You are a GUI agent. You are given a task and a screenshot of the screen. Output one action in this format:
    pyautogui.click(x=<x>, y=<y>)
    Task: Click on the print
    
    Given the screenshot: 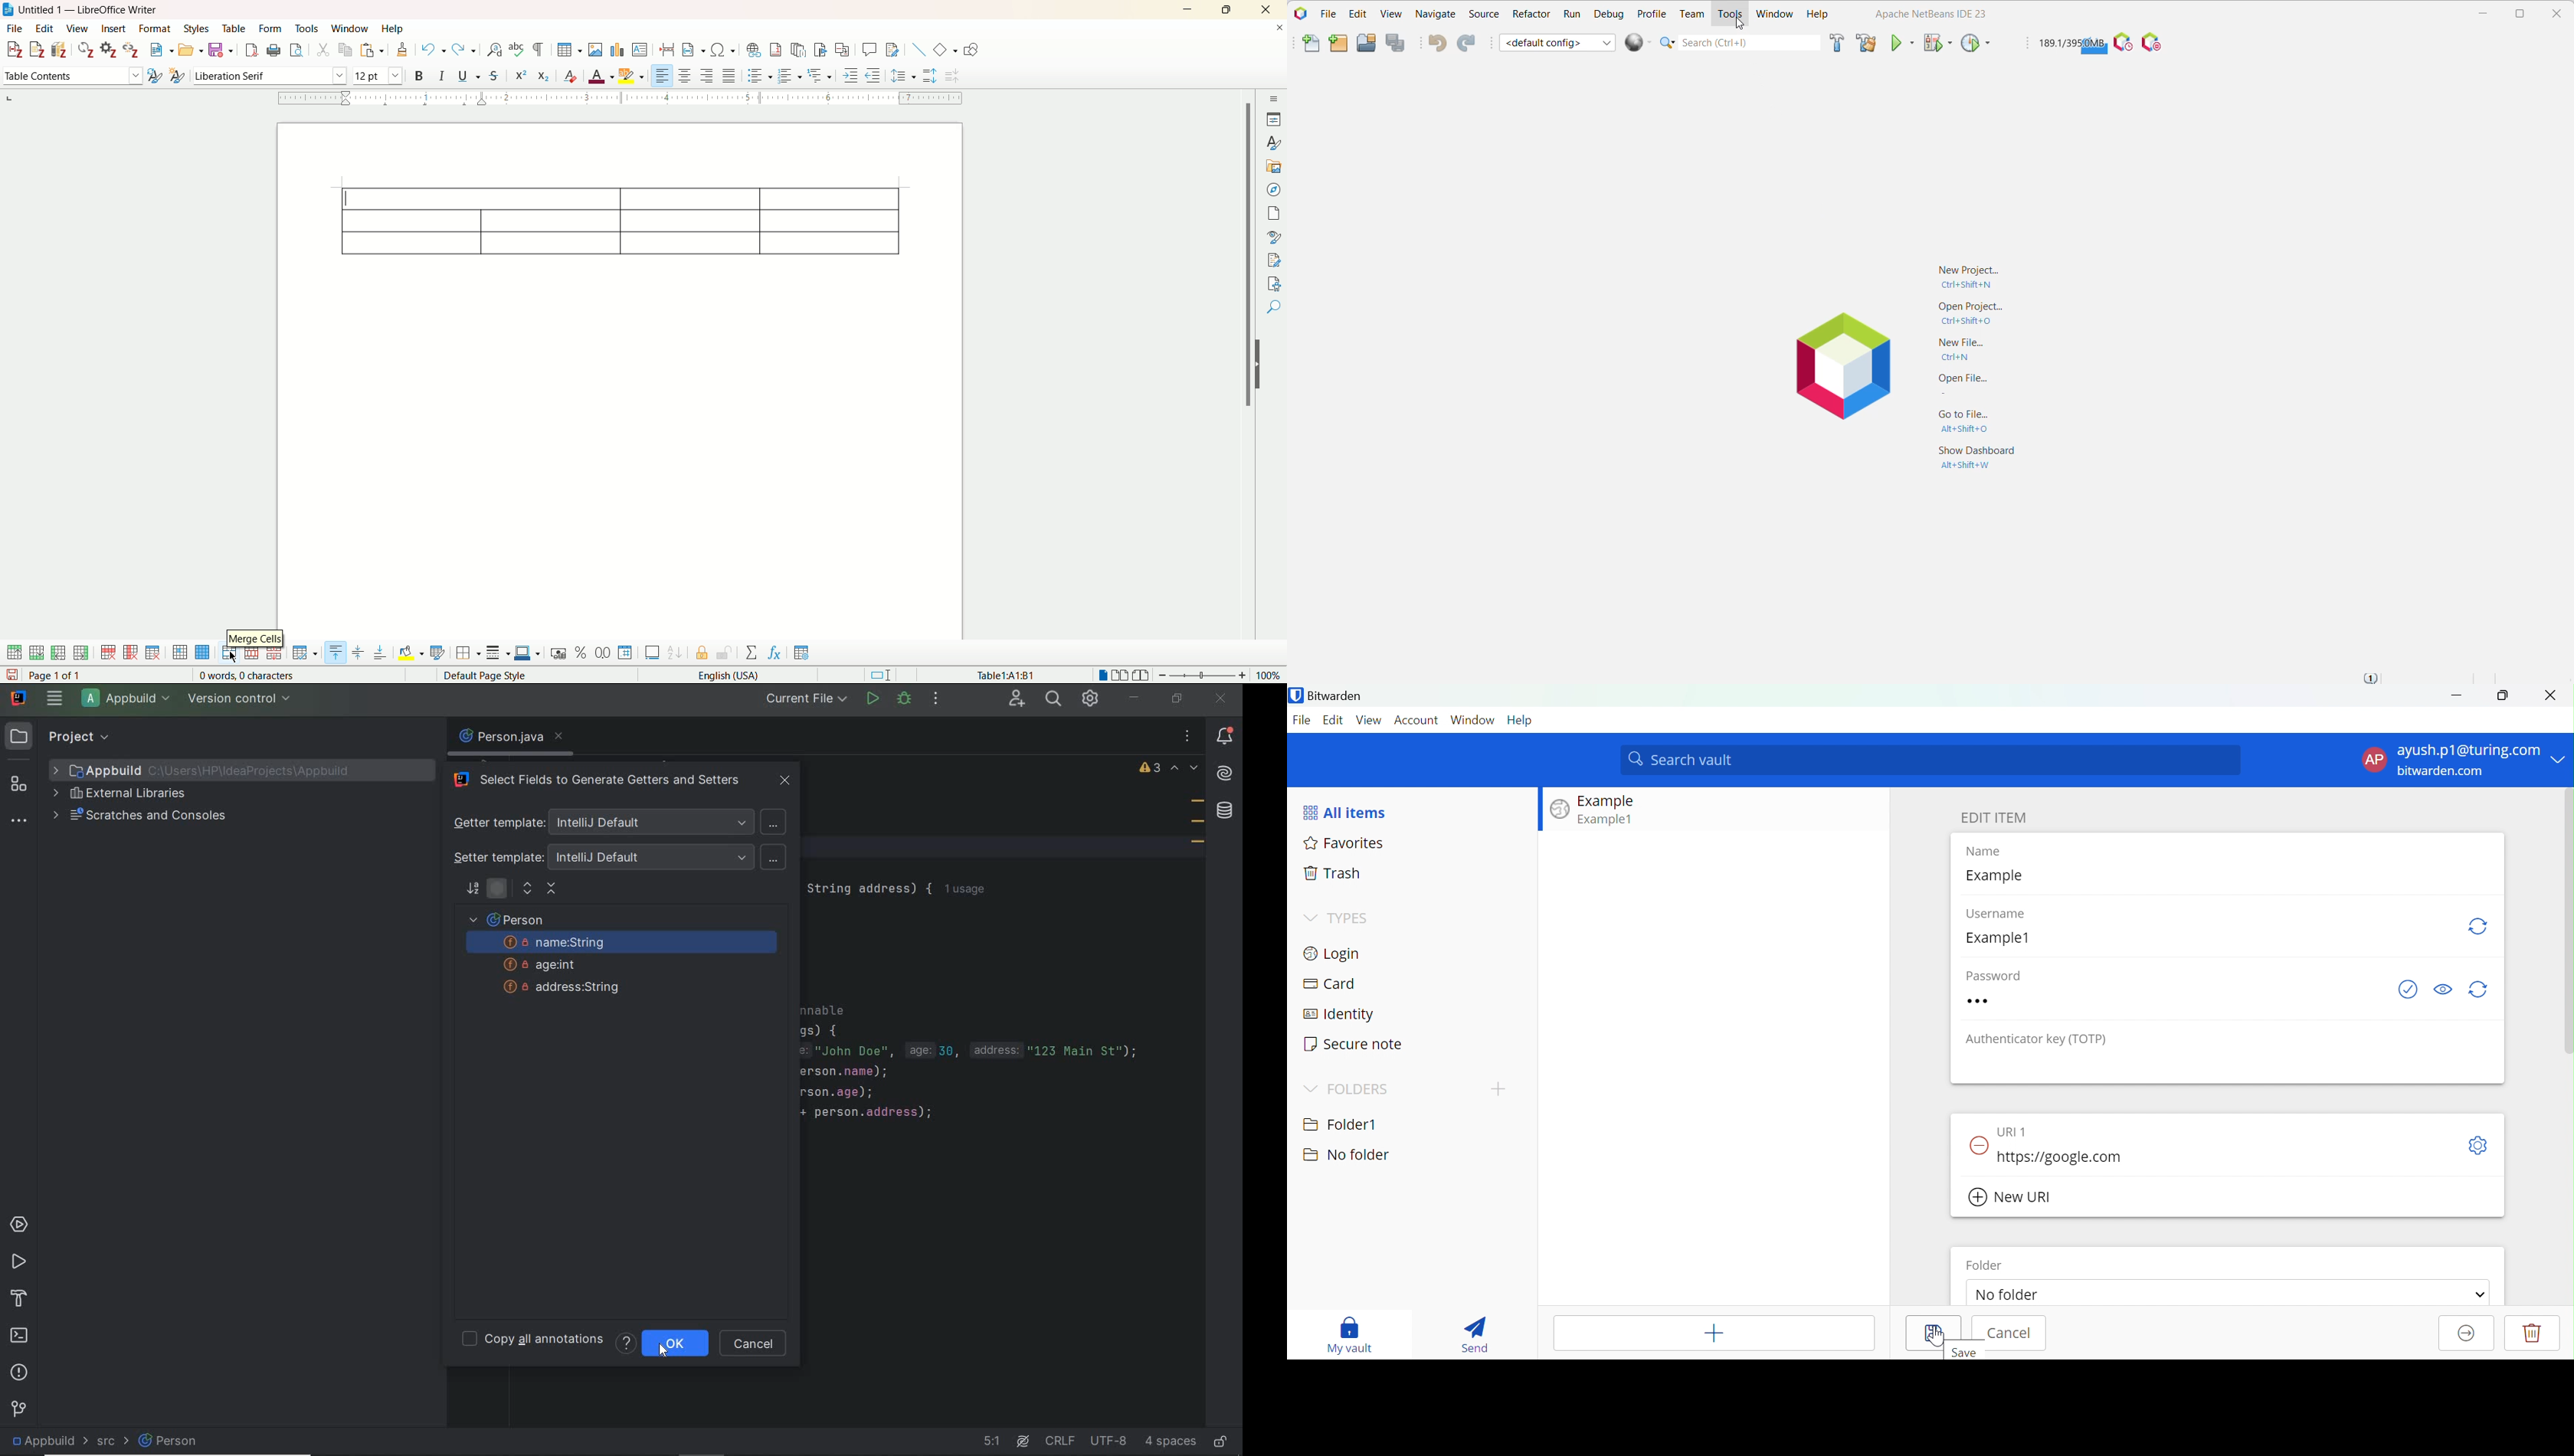 What is the action you would take?
    pyautogui.click(x=275, y=50)
    